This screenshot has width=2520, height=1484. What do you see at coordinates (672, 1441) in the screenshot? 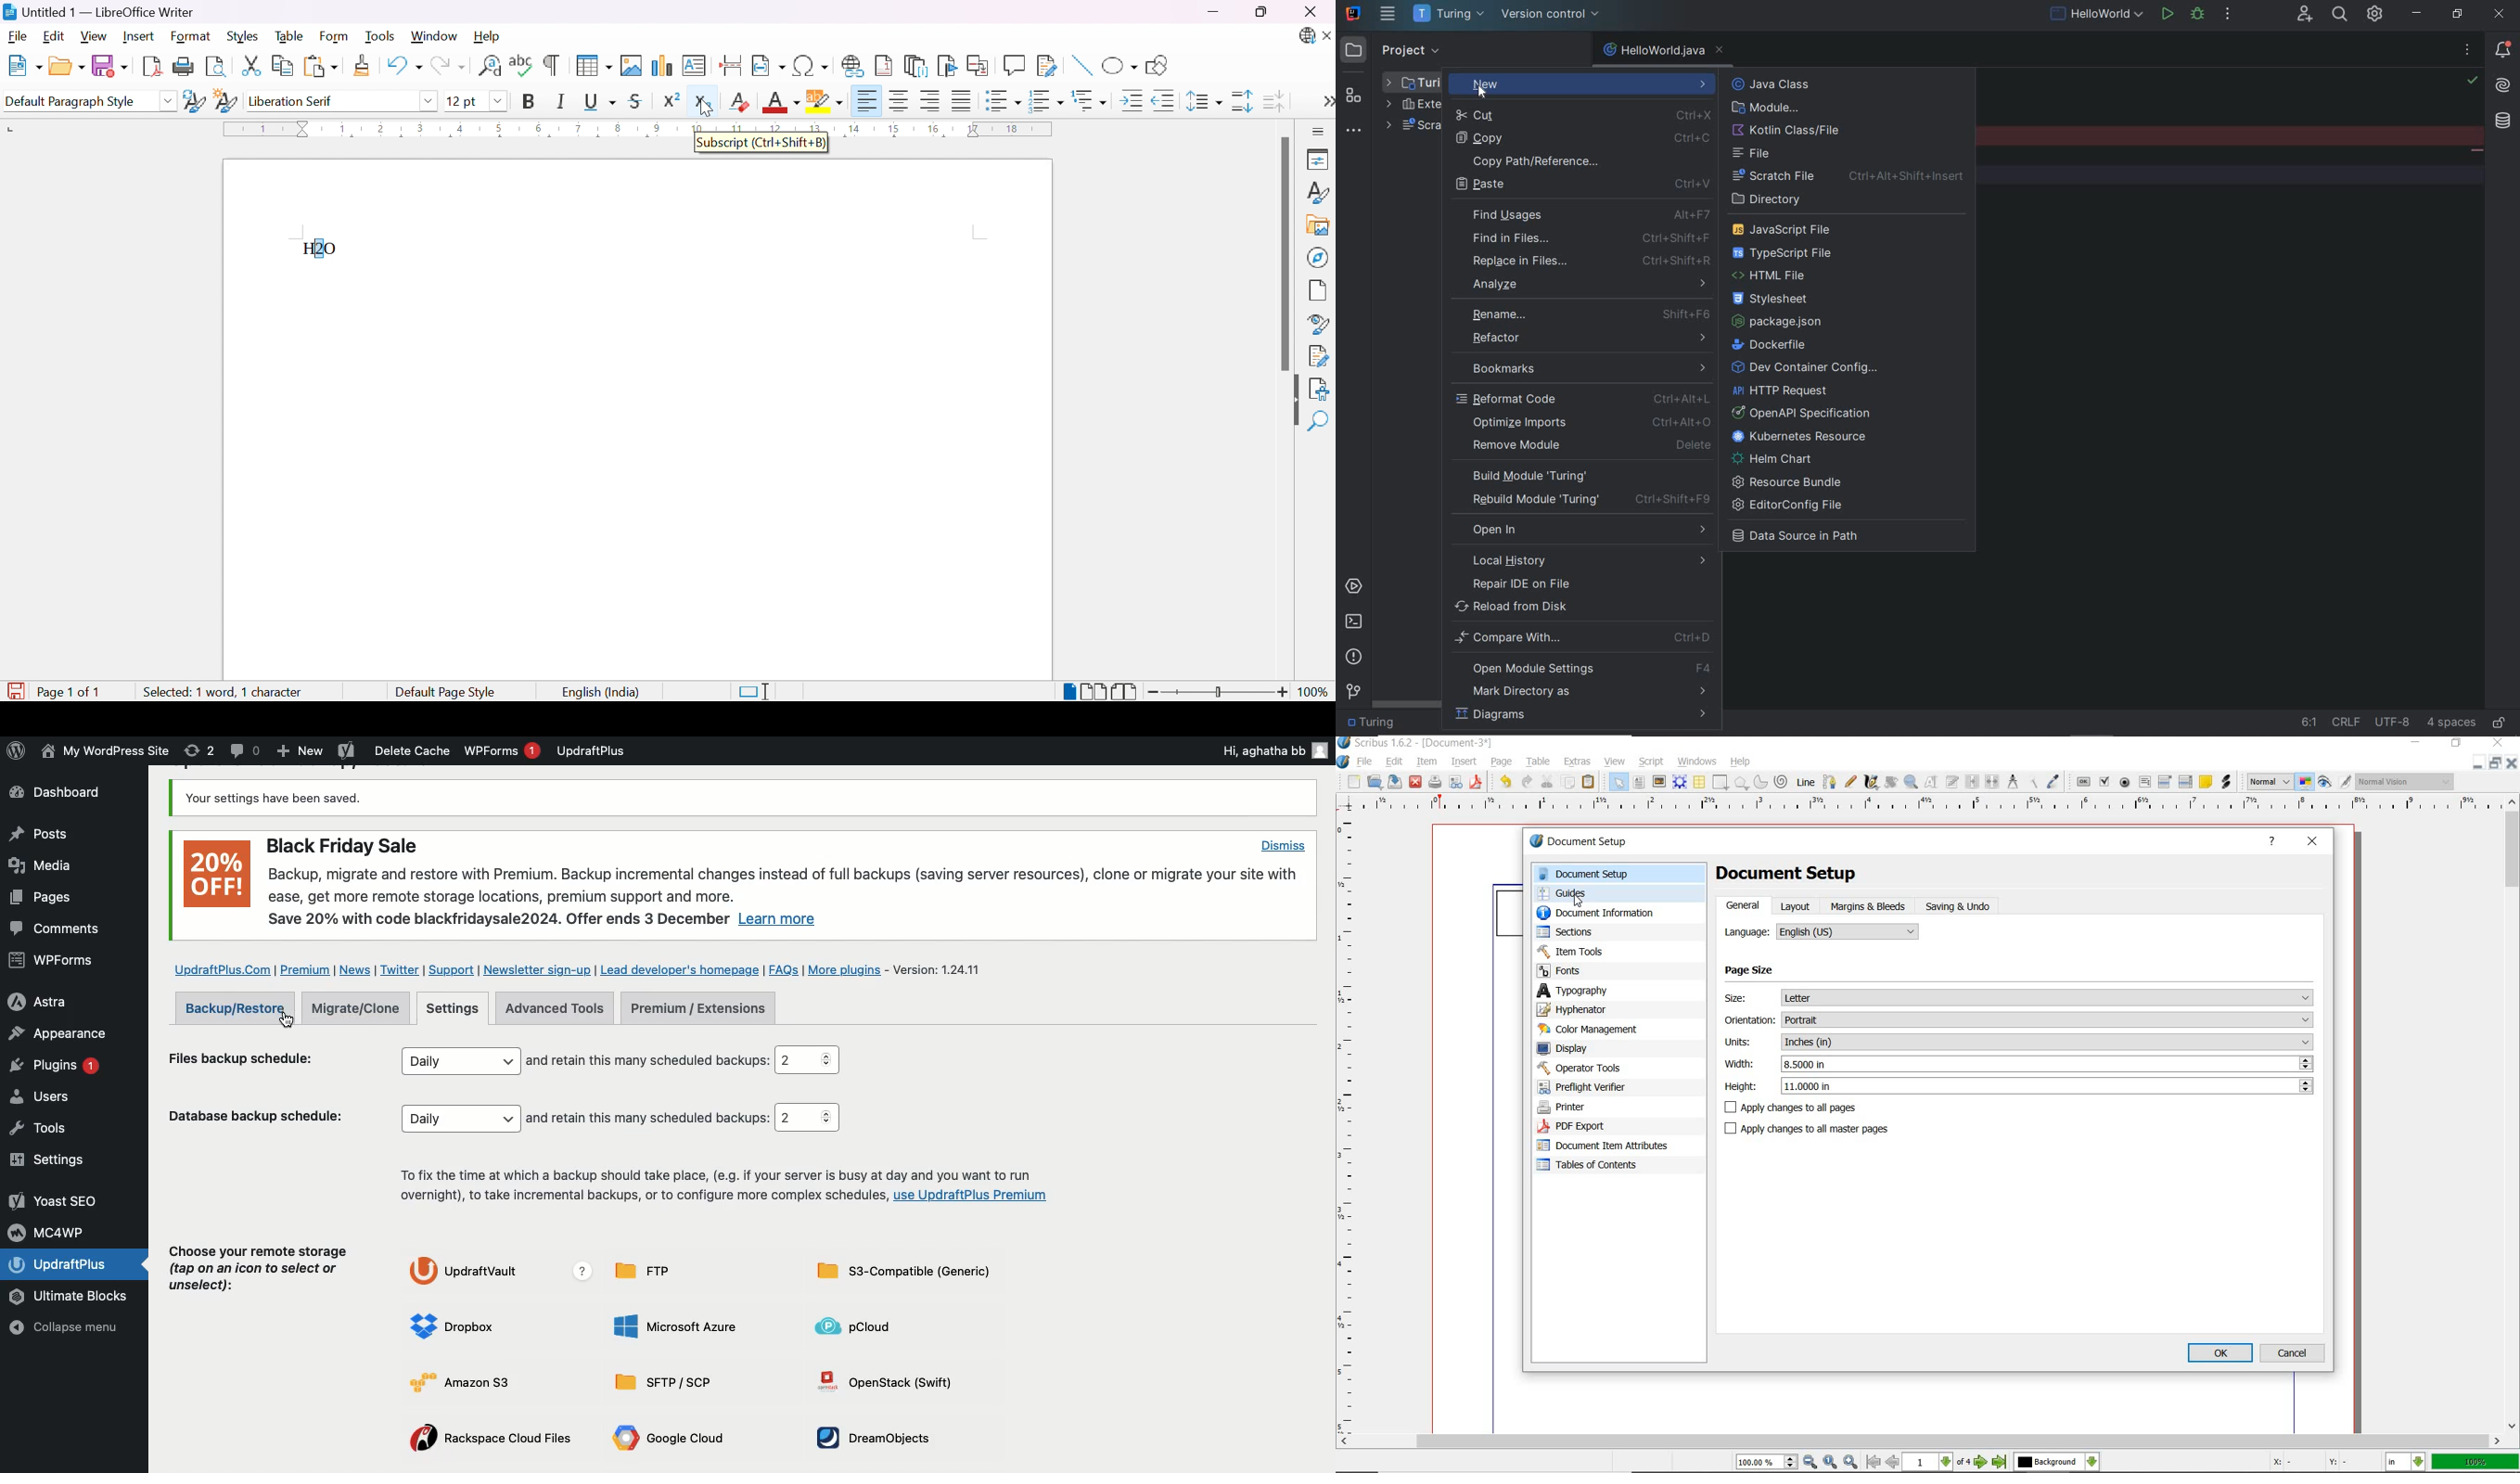
I see `Google Cloud` at bounding box center [672, 1441].